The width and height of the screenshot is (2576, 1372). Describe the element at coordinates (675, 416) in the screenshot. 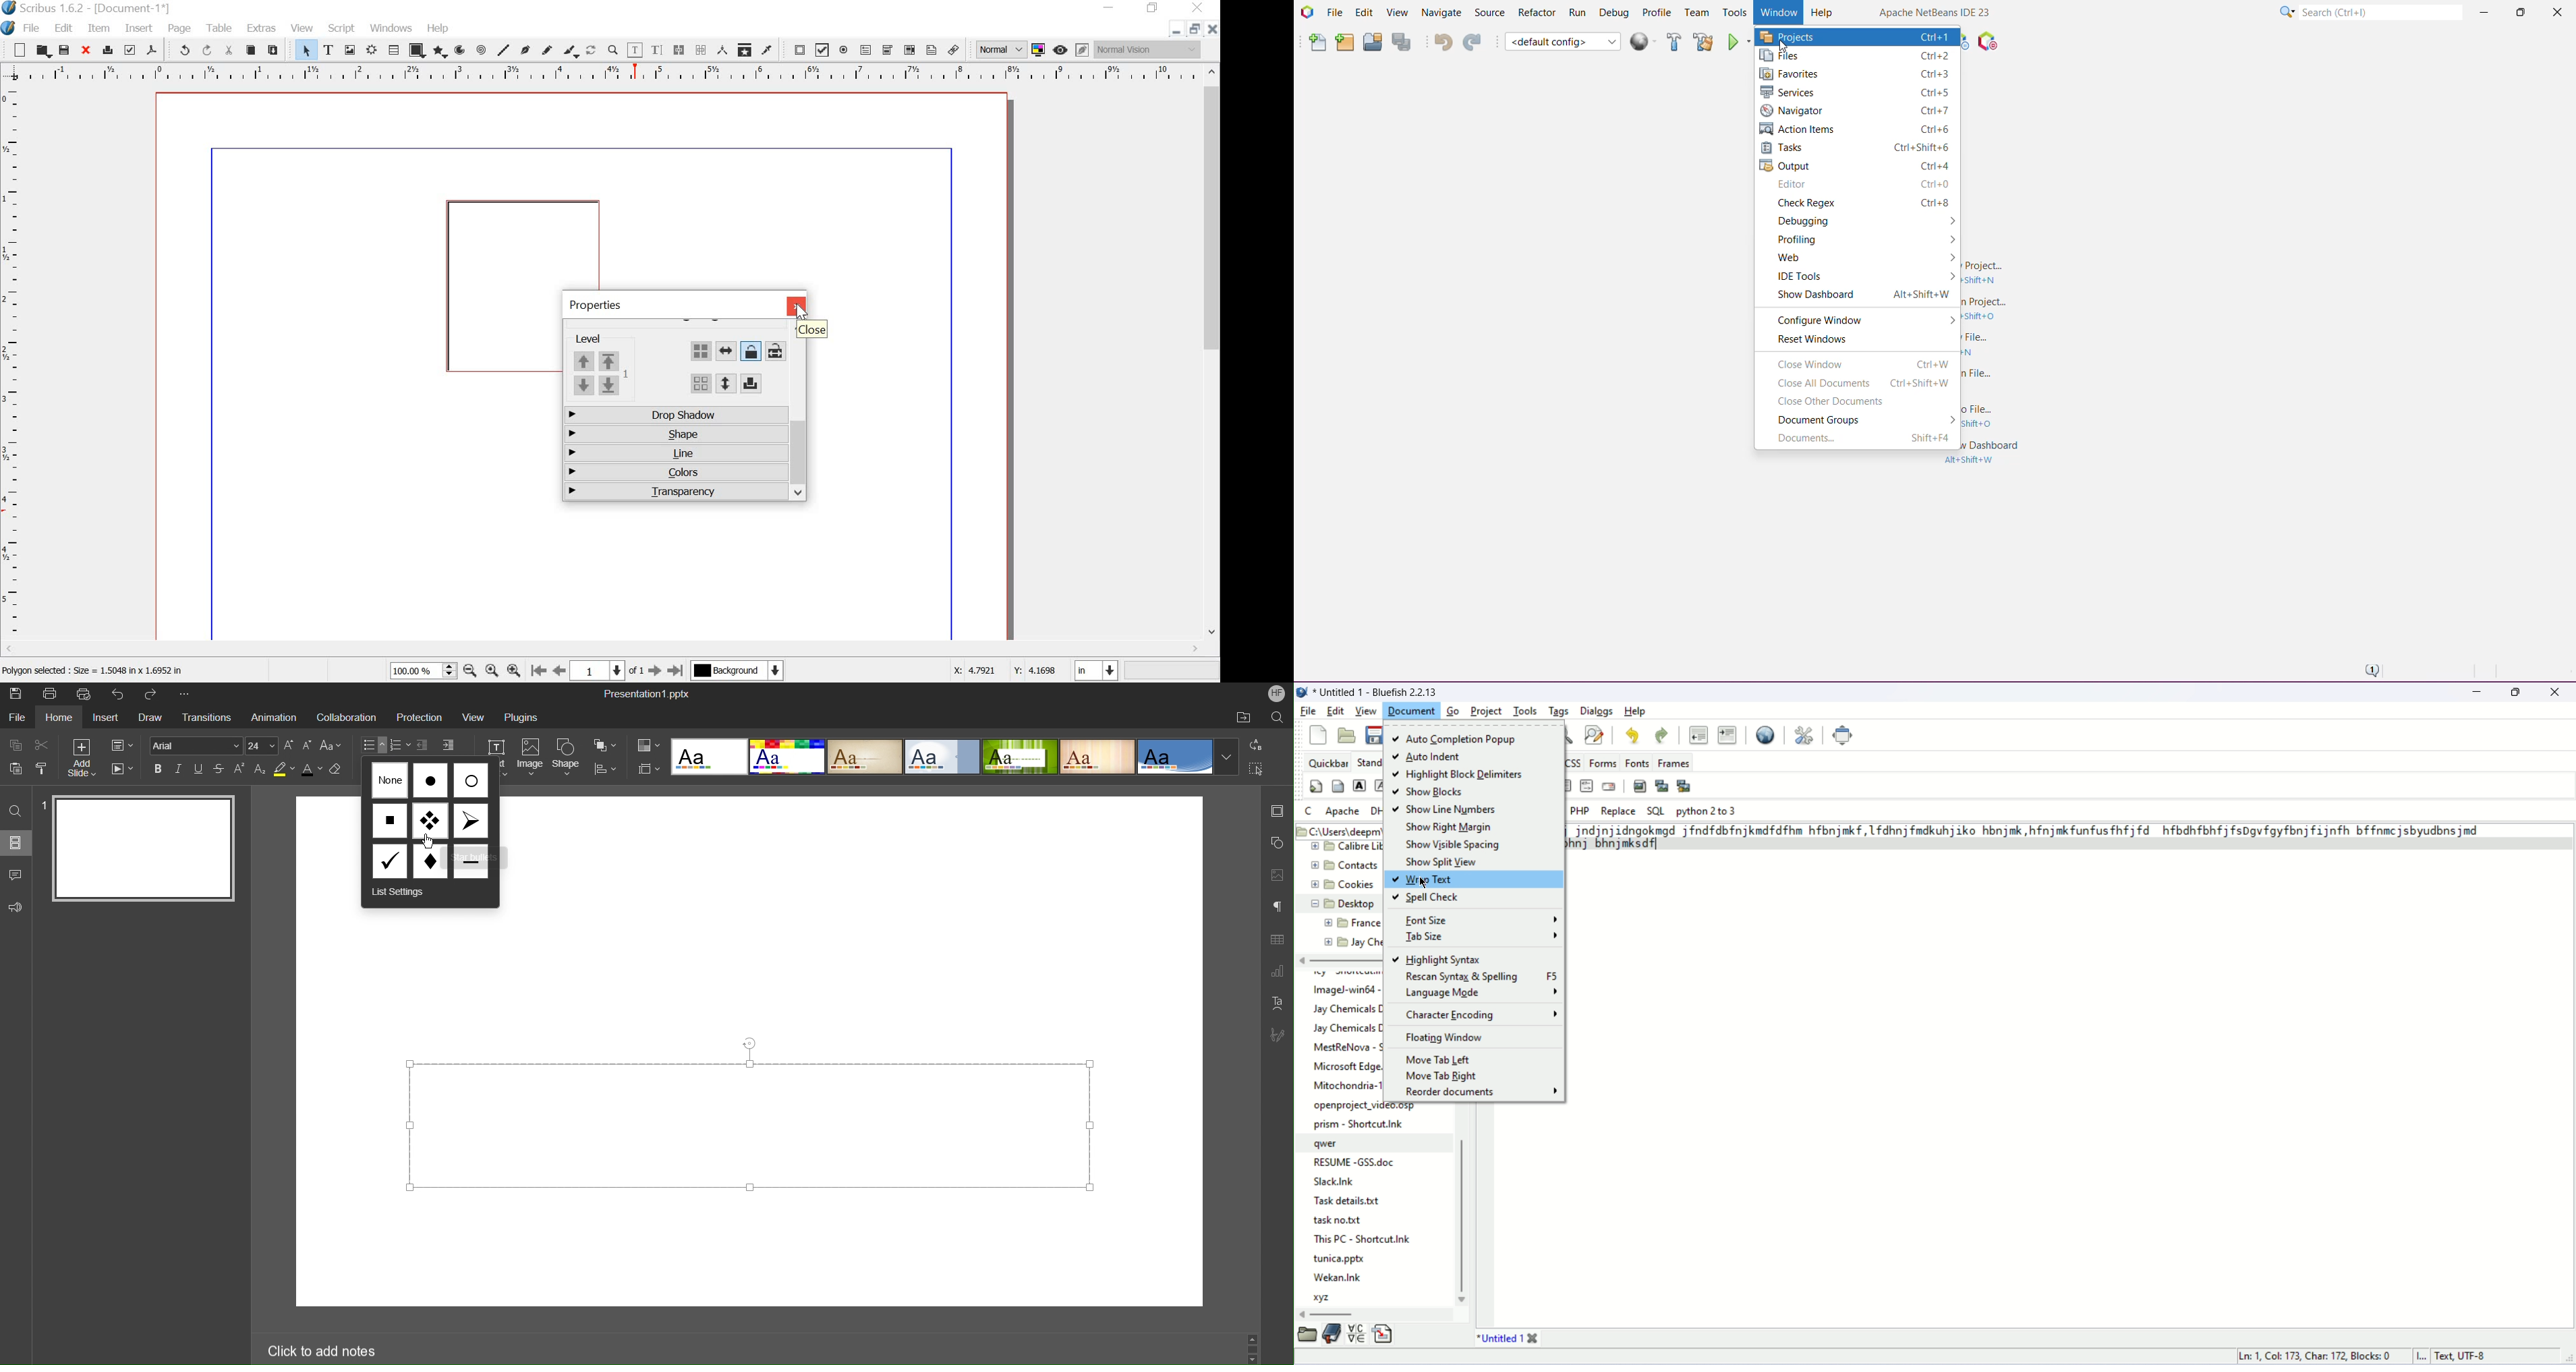

I see `drop shadow` at that location.